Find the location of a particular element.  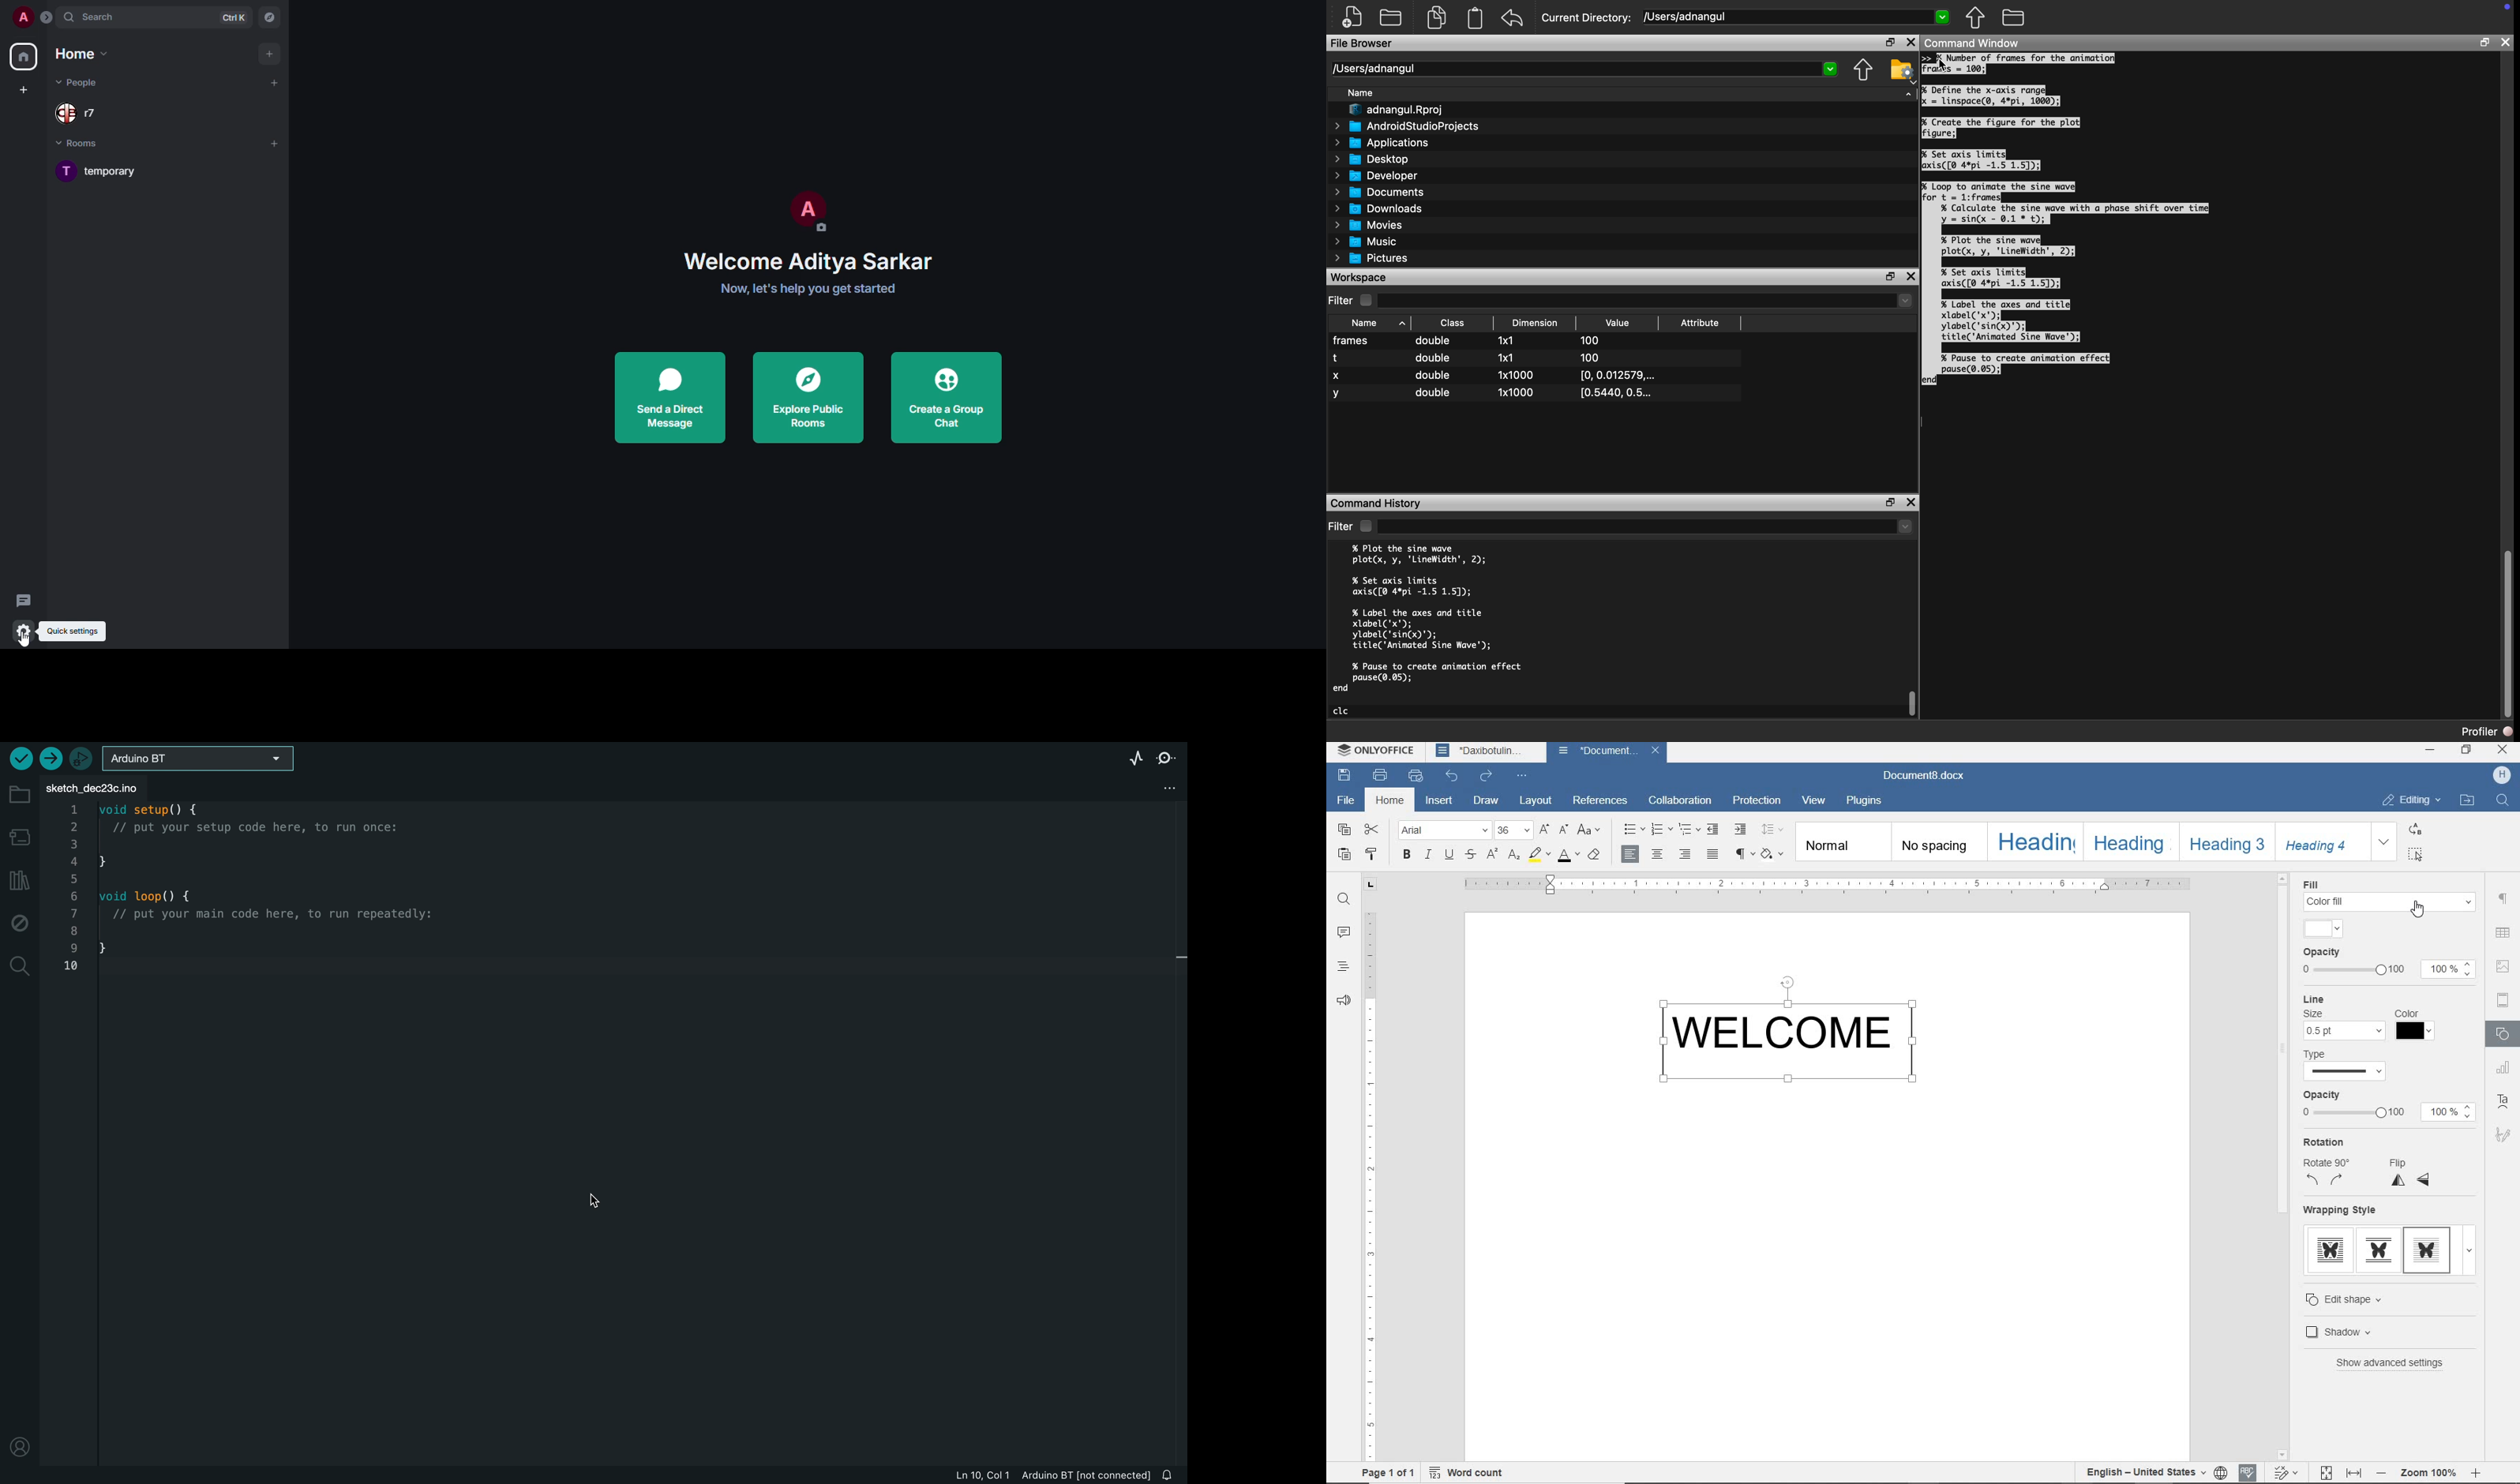

SIGNATURE is located at coordinates (2504, 1134).